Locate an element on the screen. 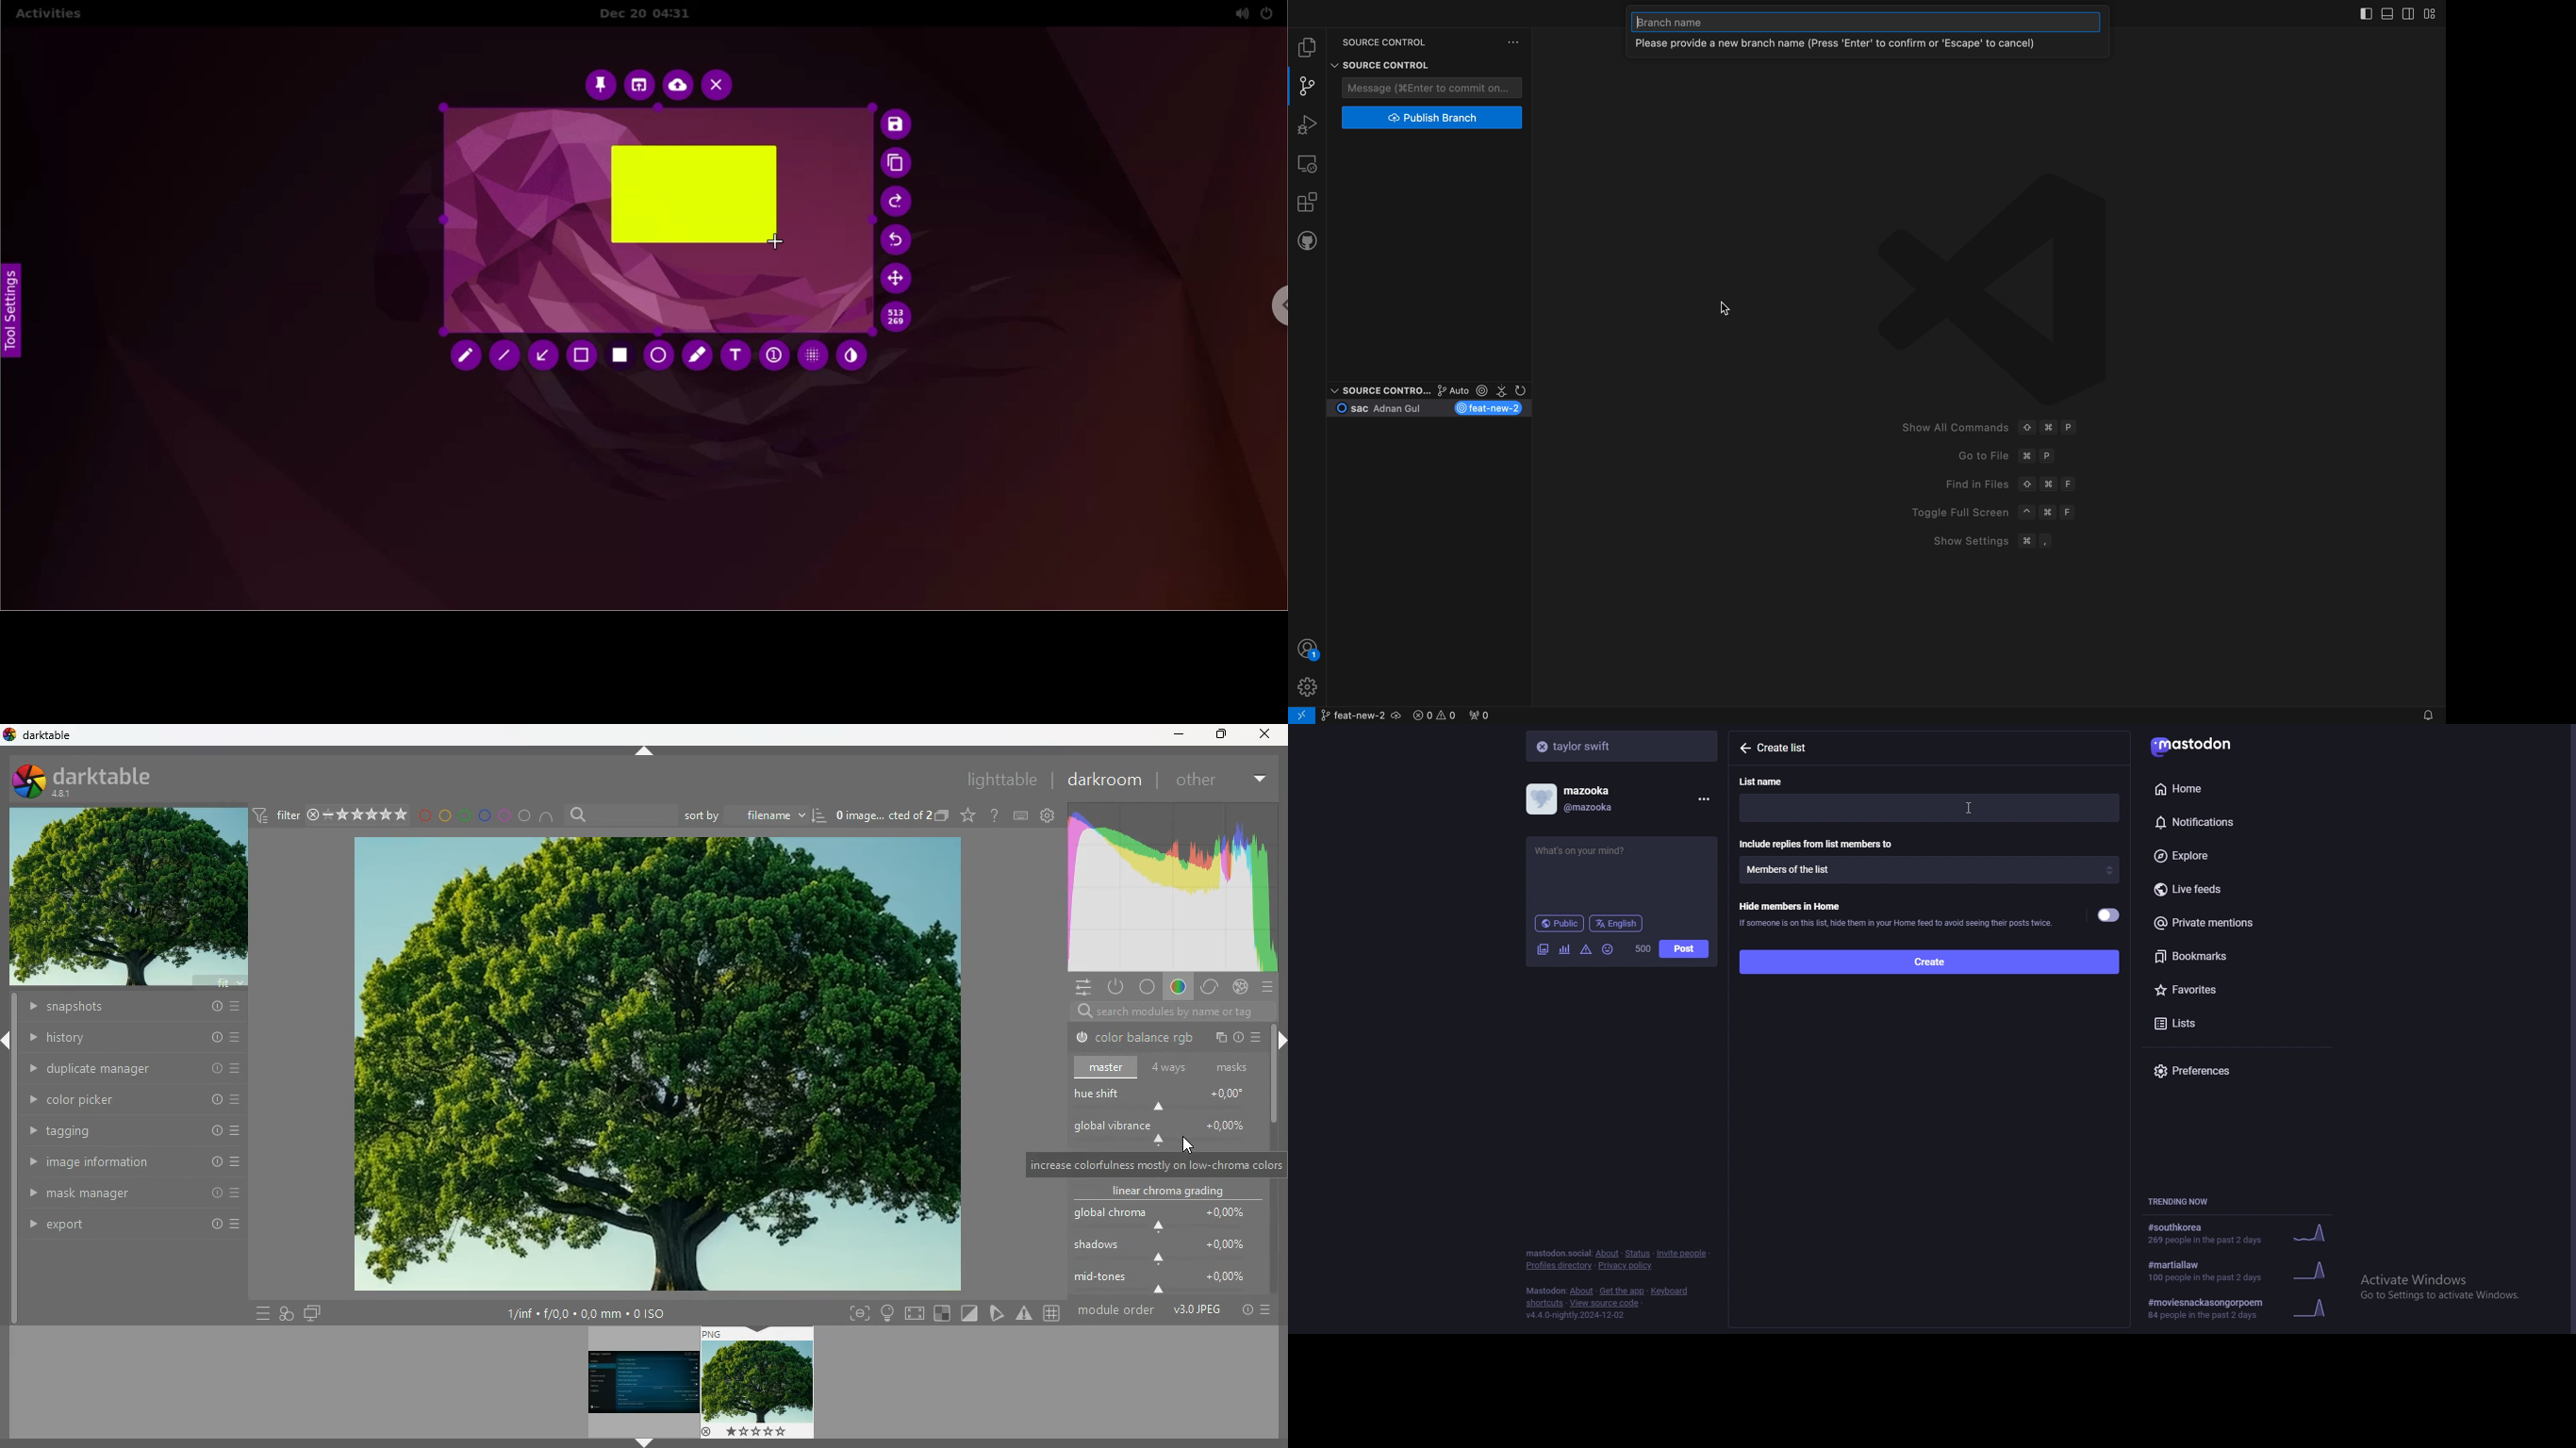 Image resolution: width=2576 pixels, height=1456 pixels. message is located at coordinates (1153, 1165).